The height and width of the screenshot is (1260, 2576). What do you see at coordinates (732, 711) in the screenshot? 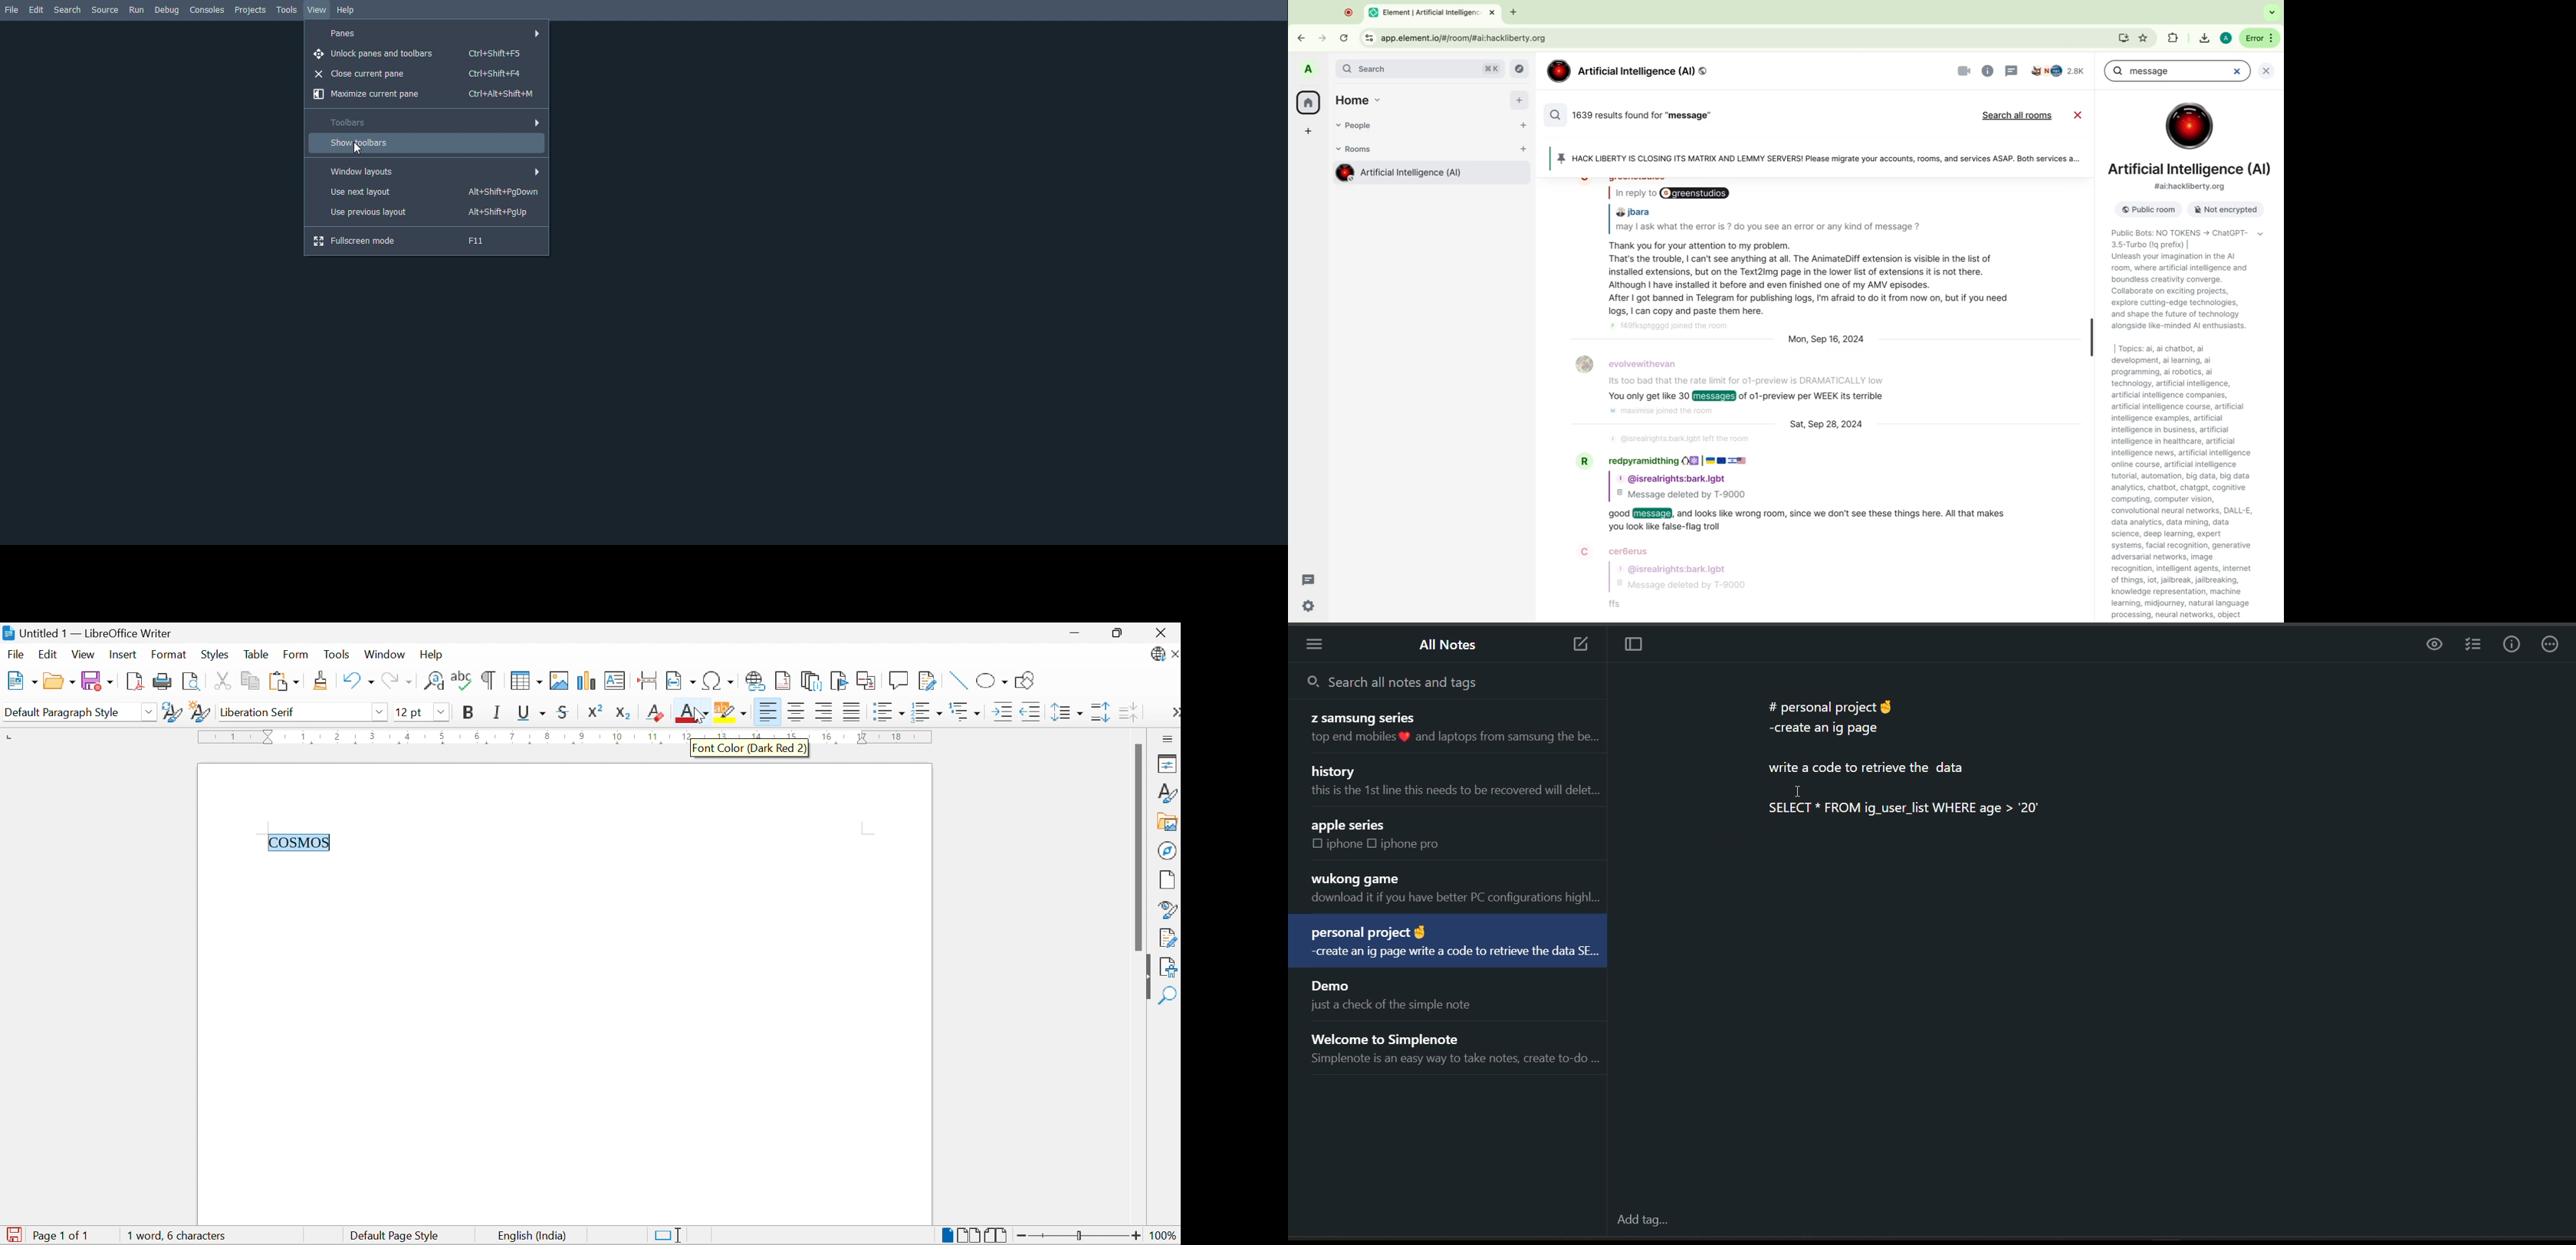
I see `Character Highlighting Color` at bounding box center [732, 711].